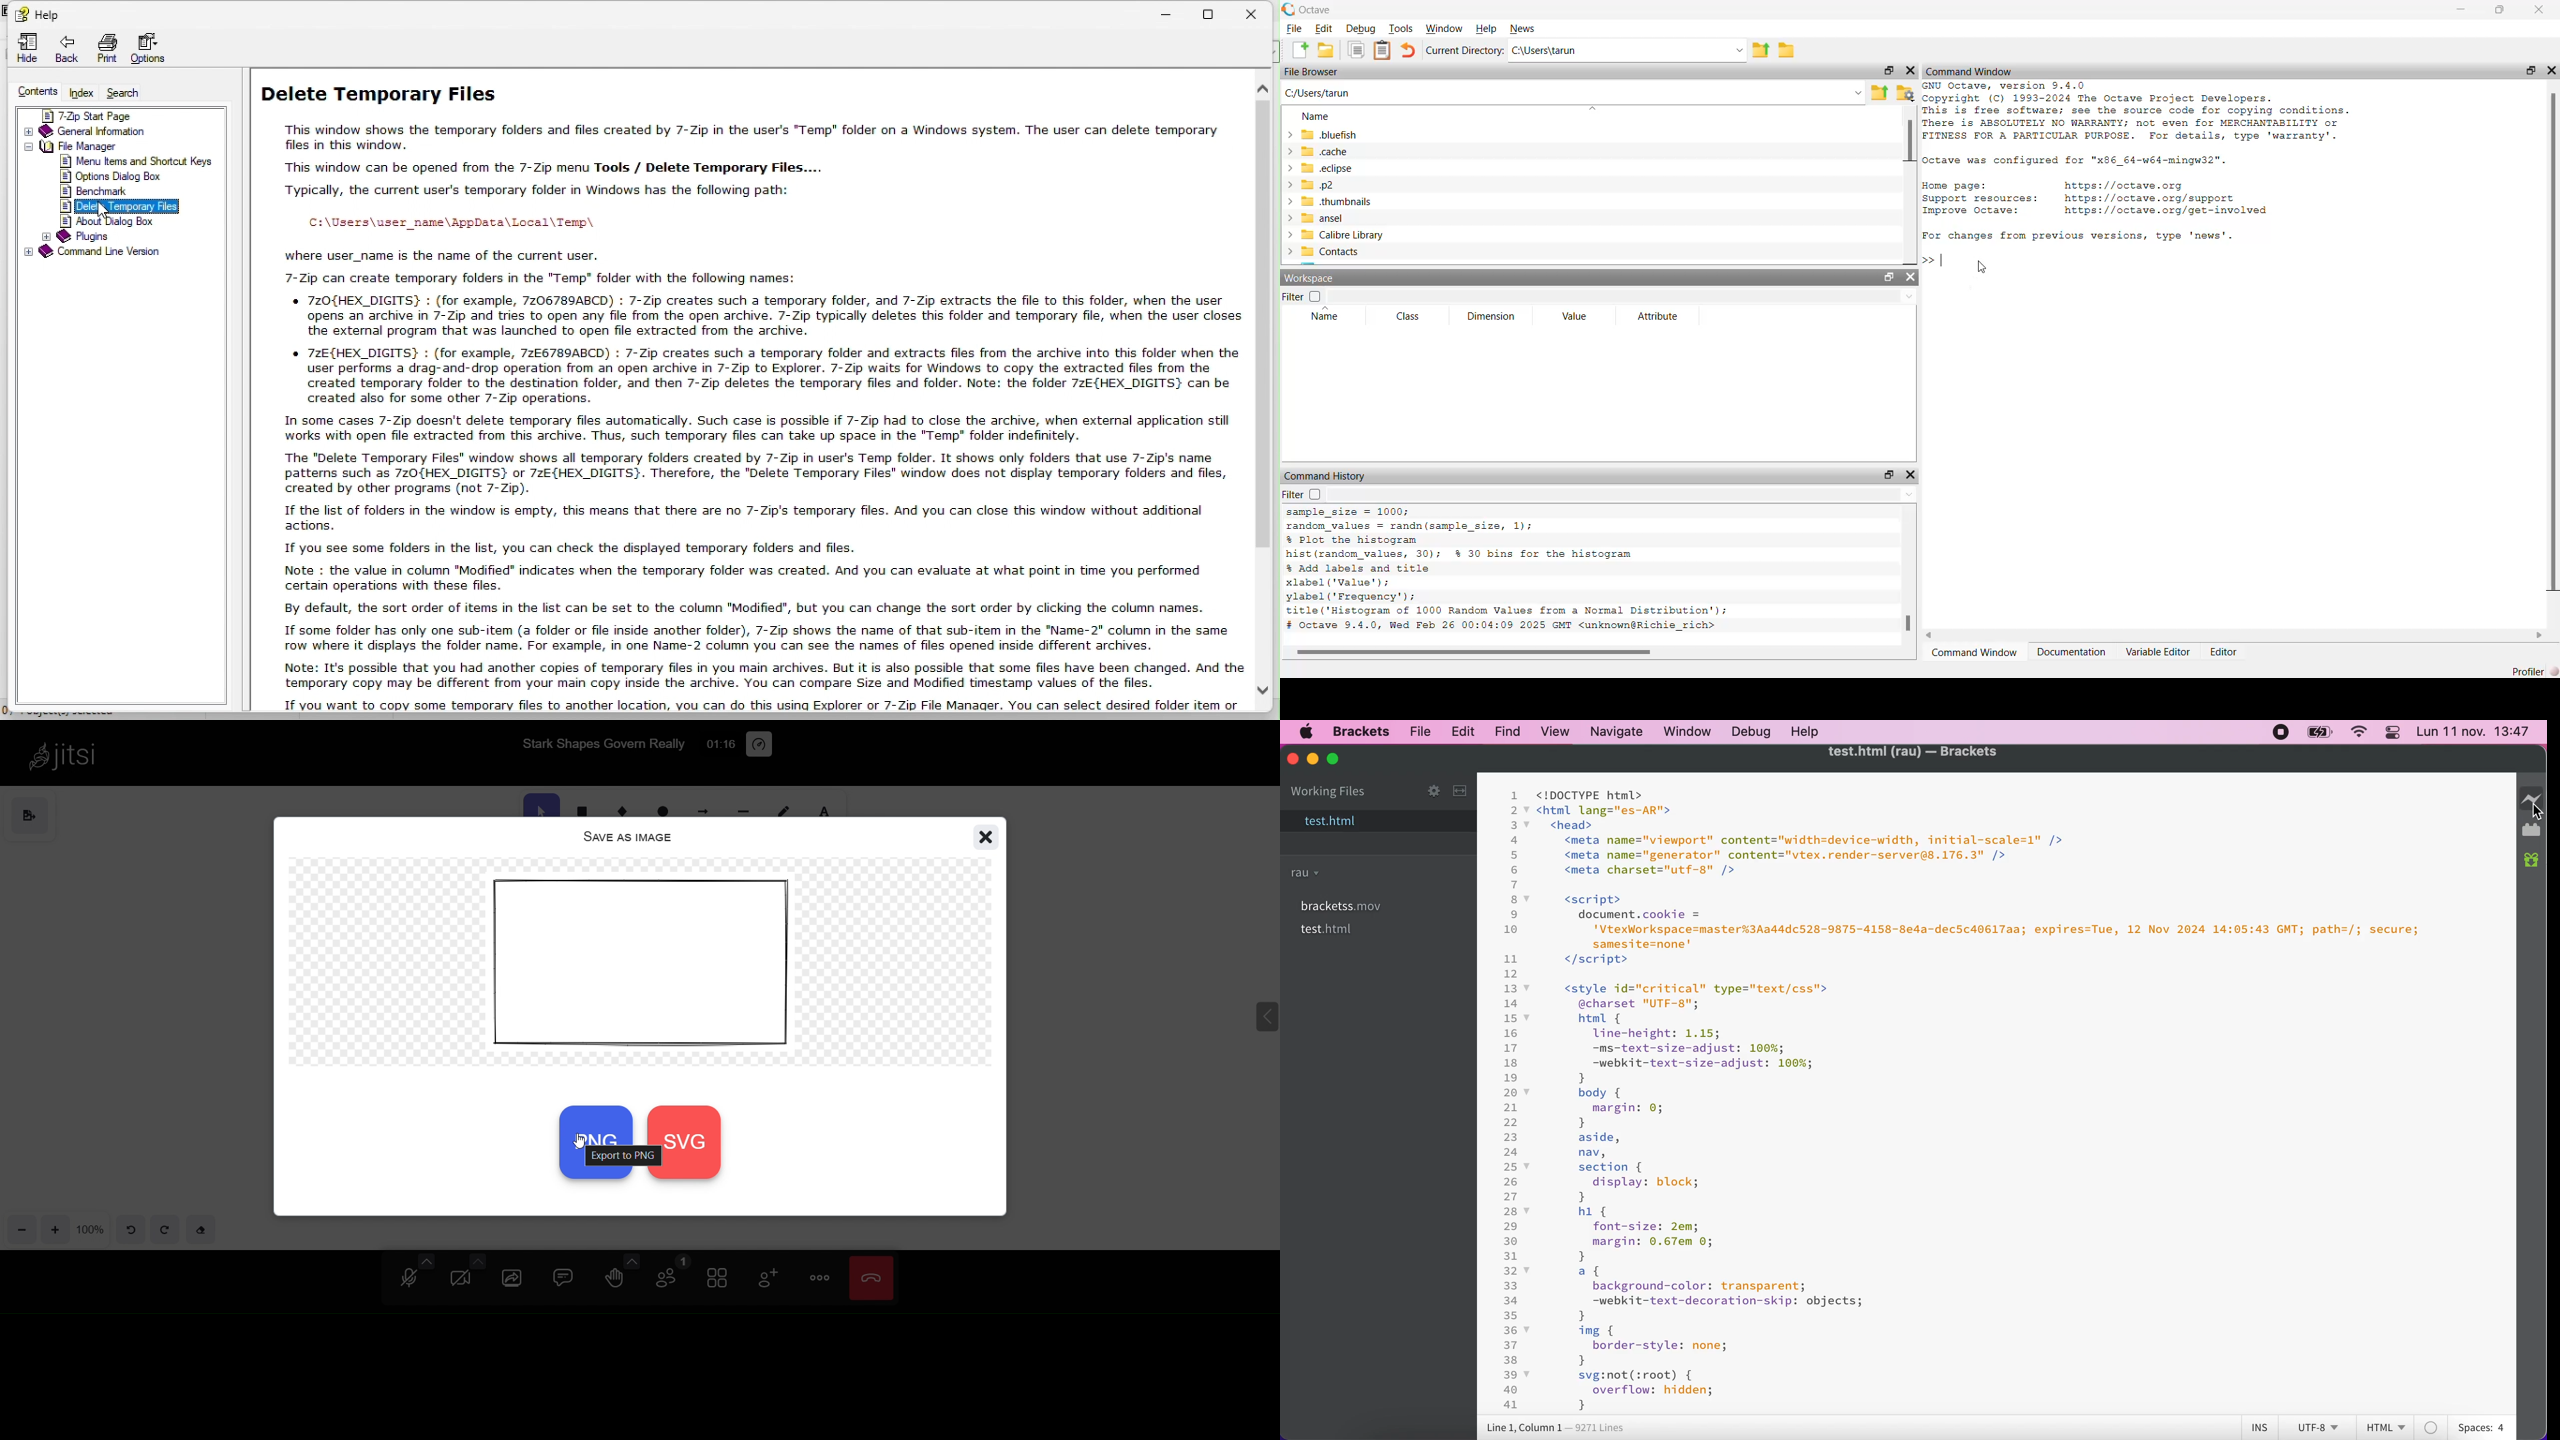 The width and height of the screenshot is (2576, 1456). What do you see at coordinates (1971, 211) in the screenshot?
I see `Improve Octave:` at bounding box center [1971, 211].